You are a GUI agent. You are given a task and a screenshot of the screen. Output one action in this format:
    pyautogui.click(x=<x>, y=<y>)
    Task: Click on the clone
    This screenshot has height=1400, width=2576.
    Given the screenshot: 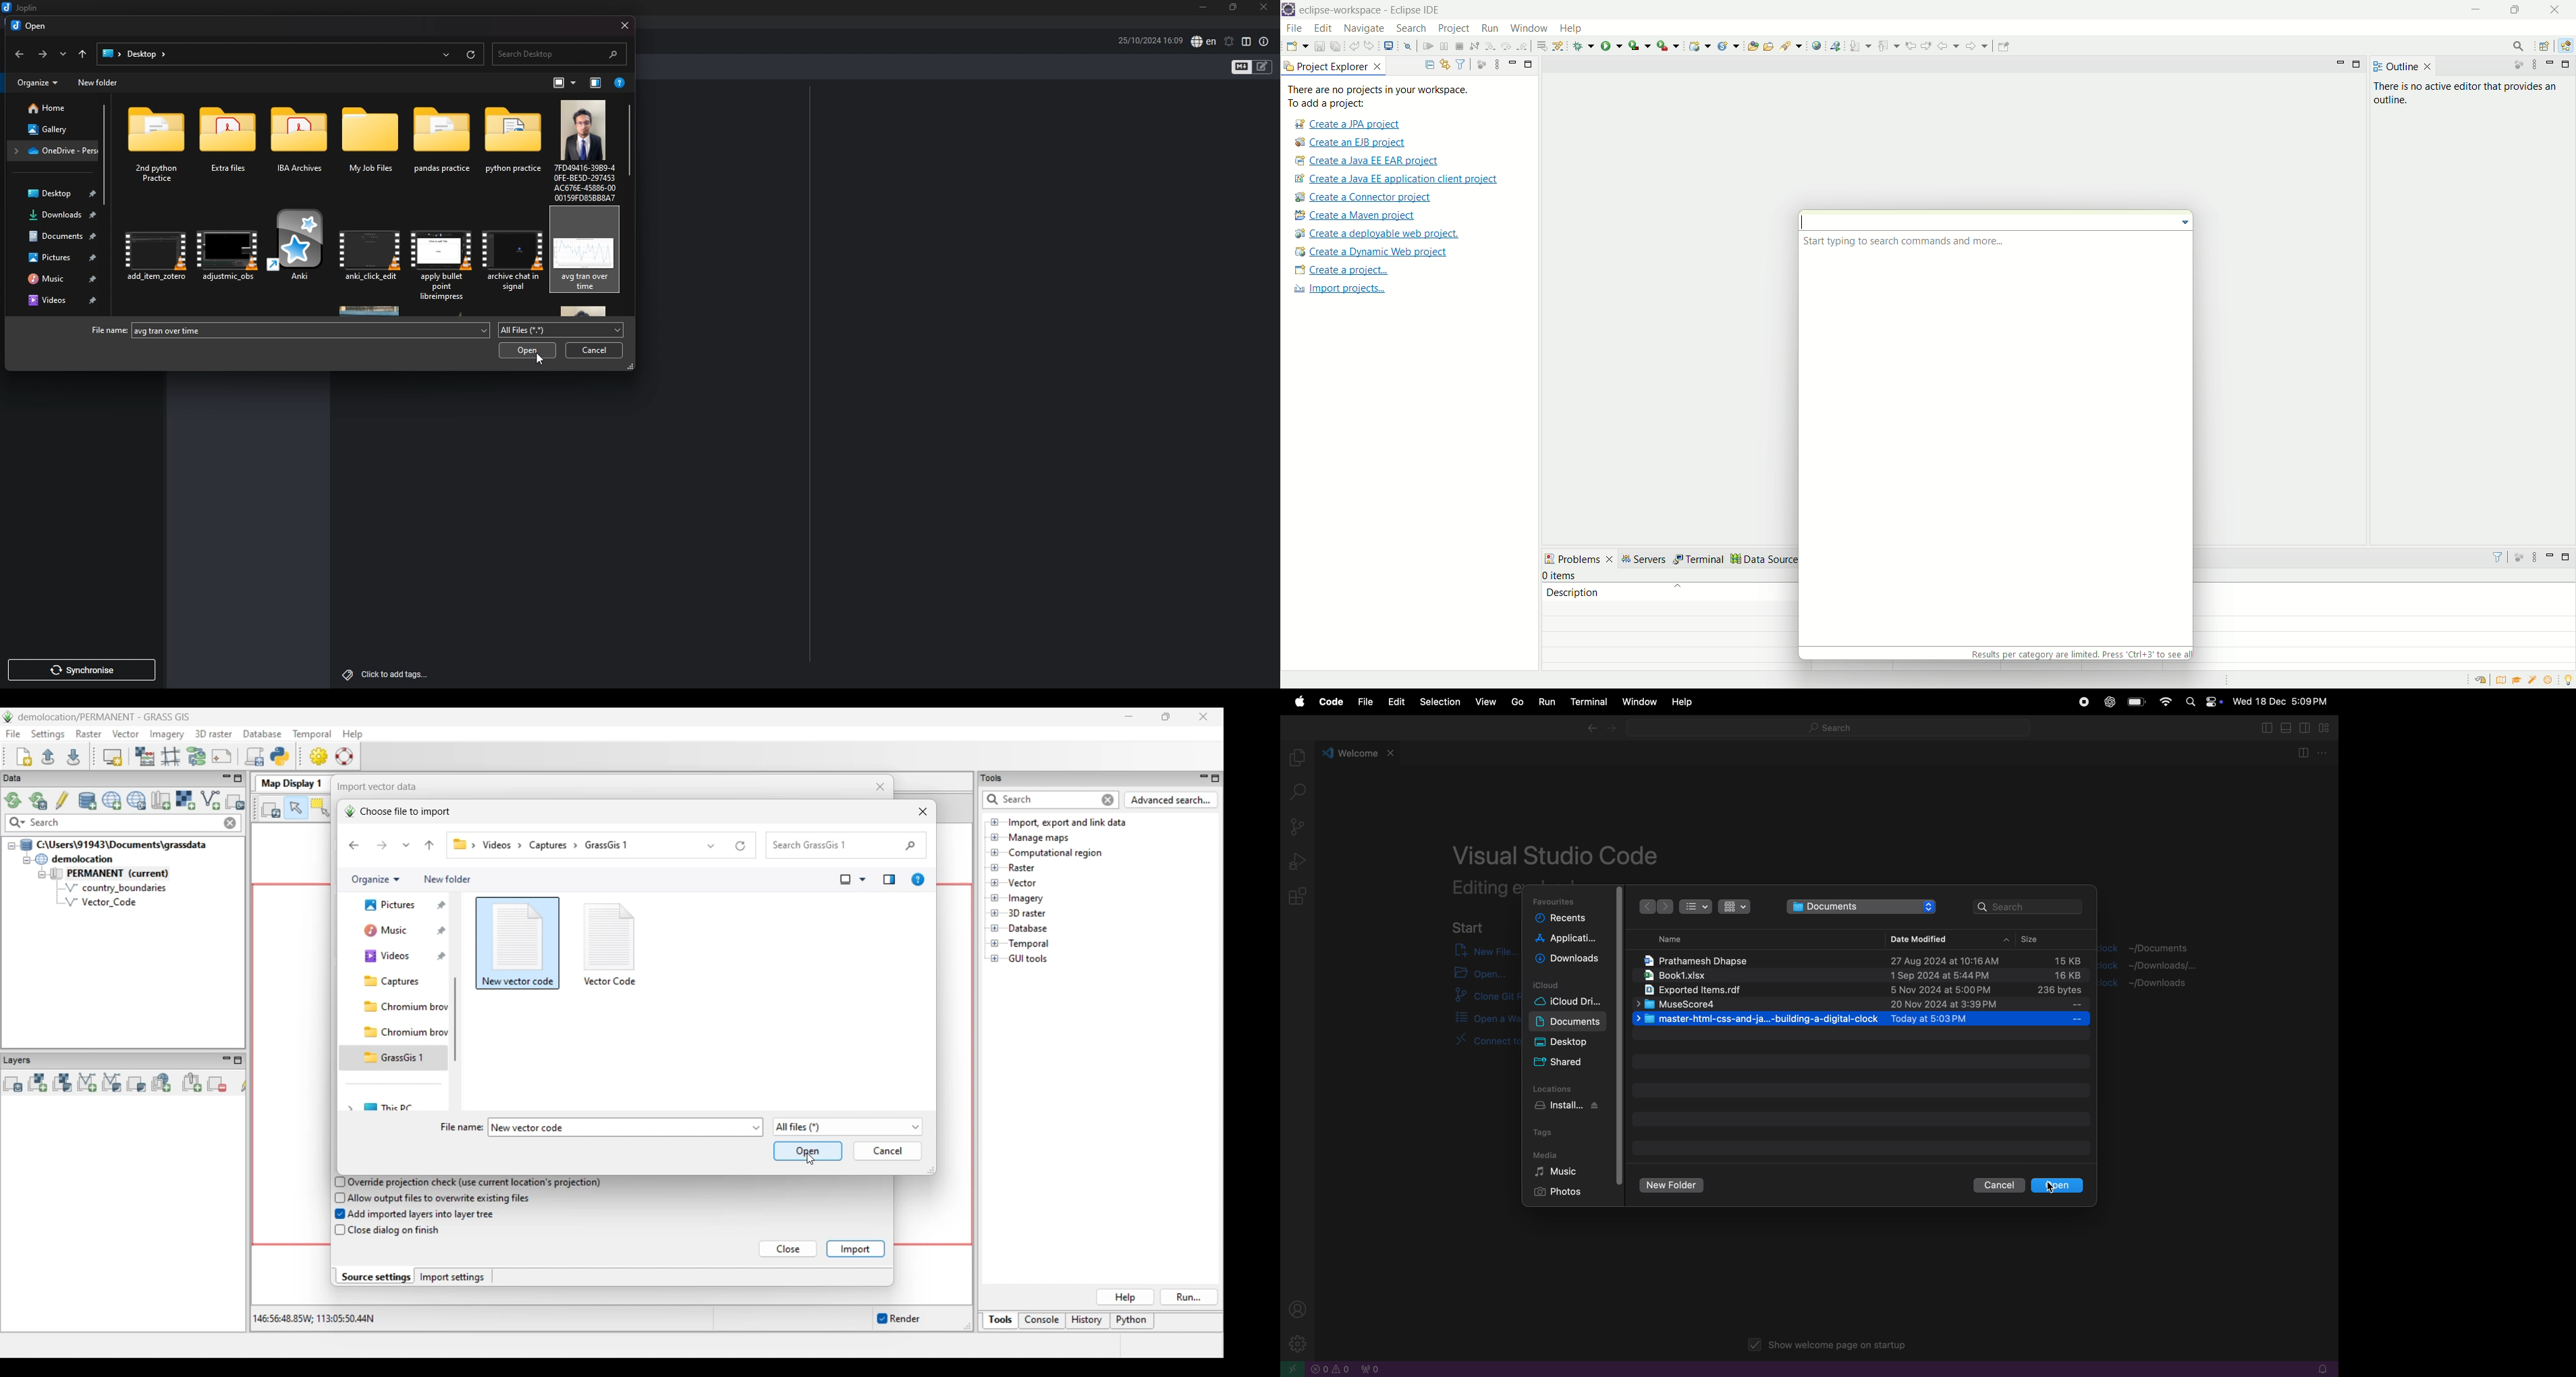 What is the action you would take?
    pyautogui.click(x=1478, y=997)
    